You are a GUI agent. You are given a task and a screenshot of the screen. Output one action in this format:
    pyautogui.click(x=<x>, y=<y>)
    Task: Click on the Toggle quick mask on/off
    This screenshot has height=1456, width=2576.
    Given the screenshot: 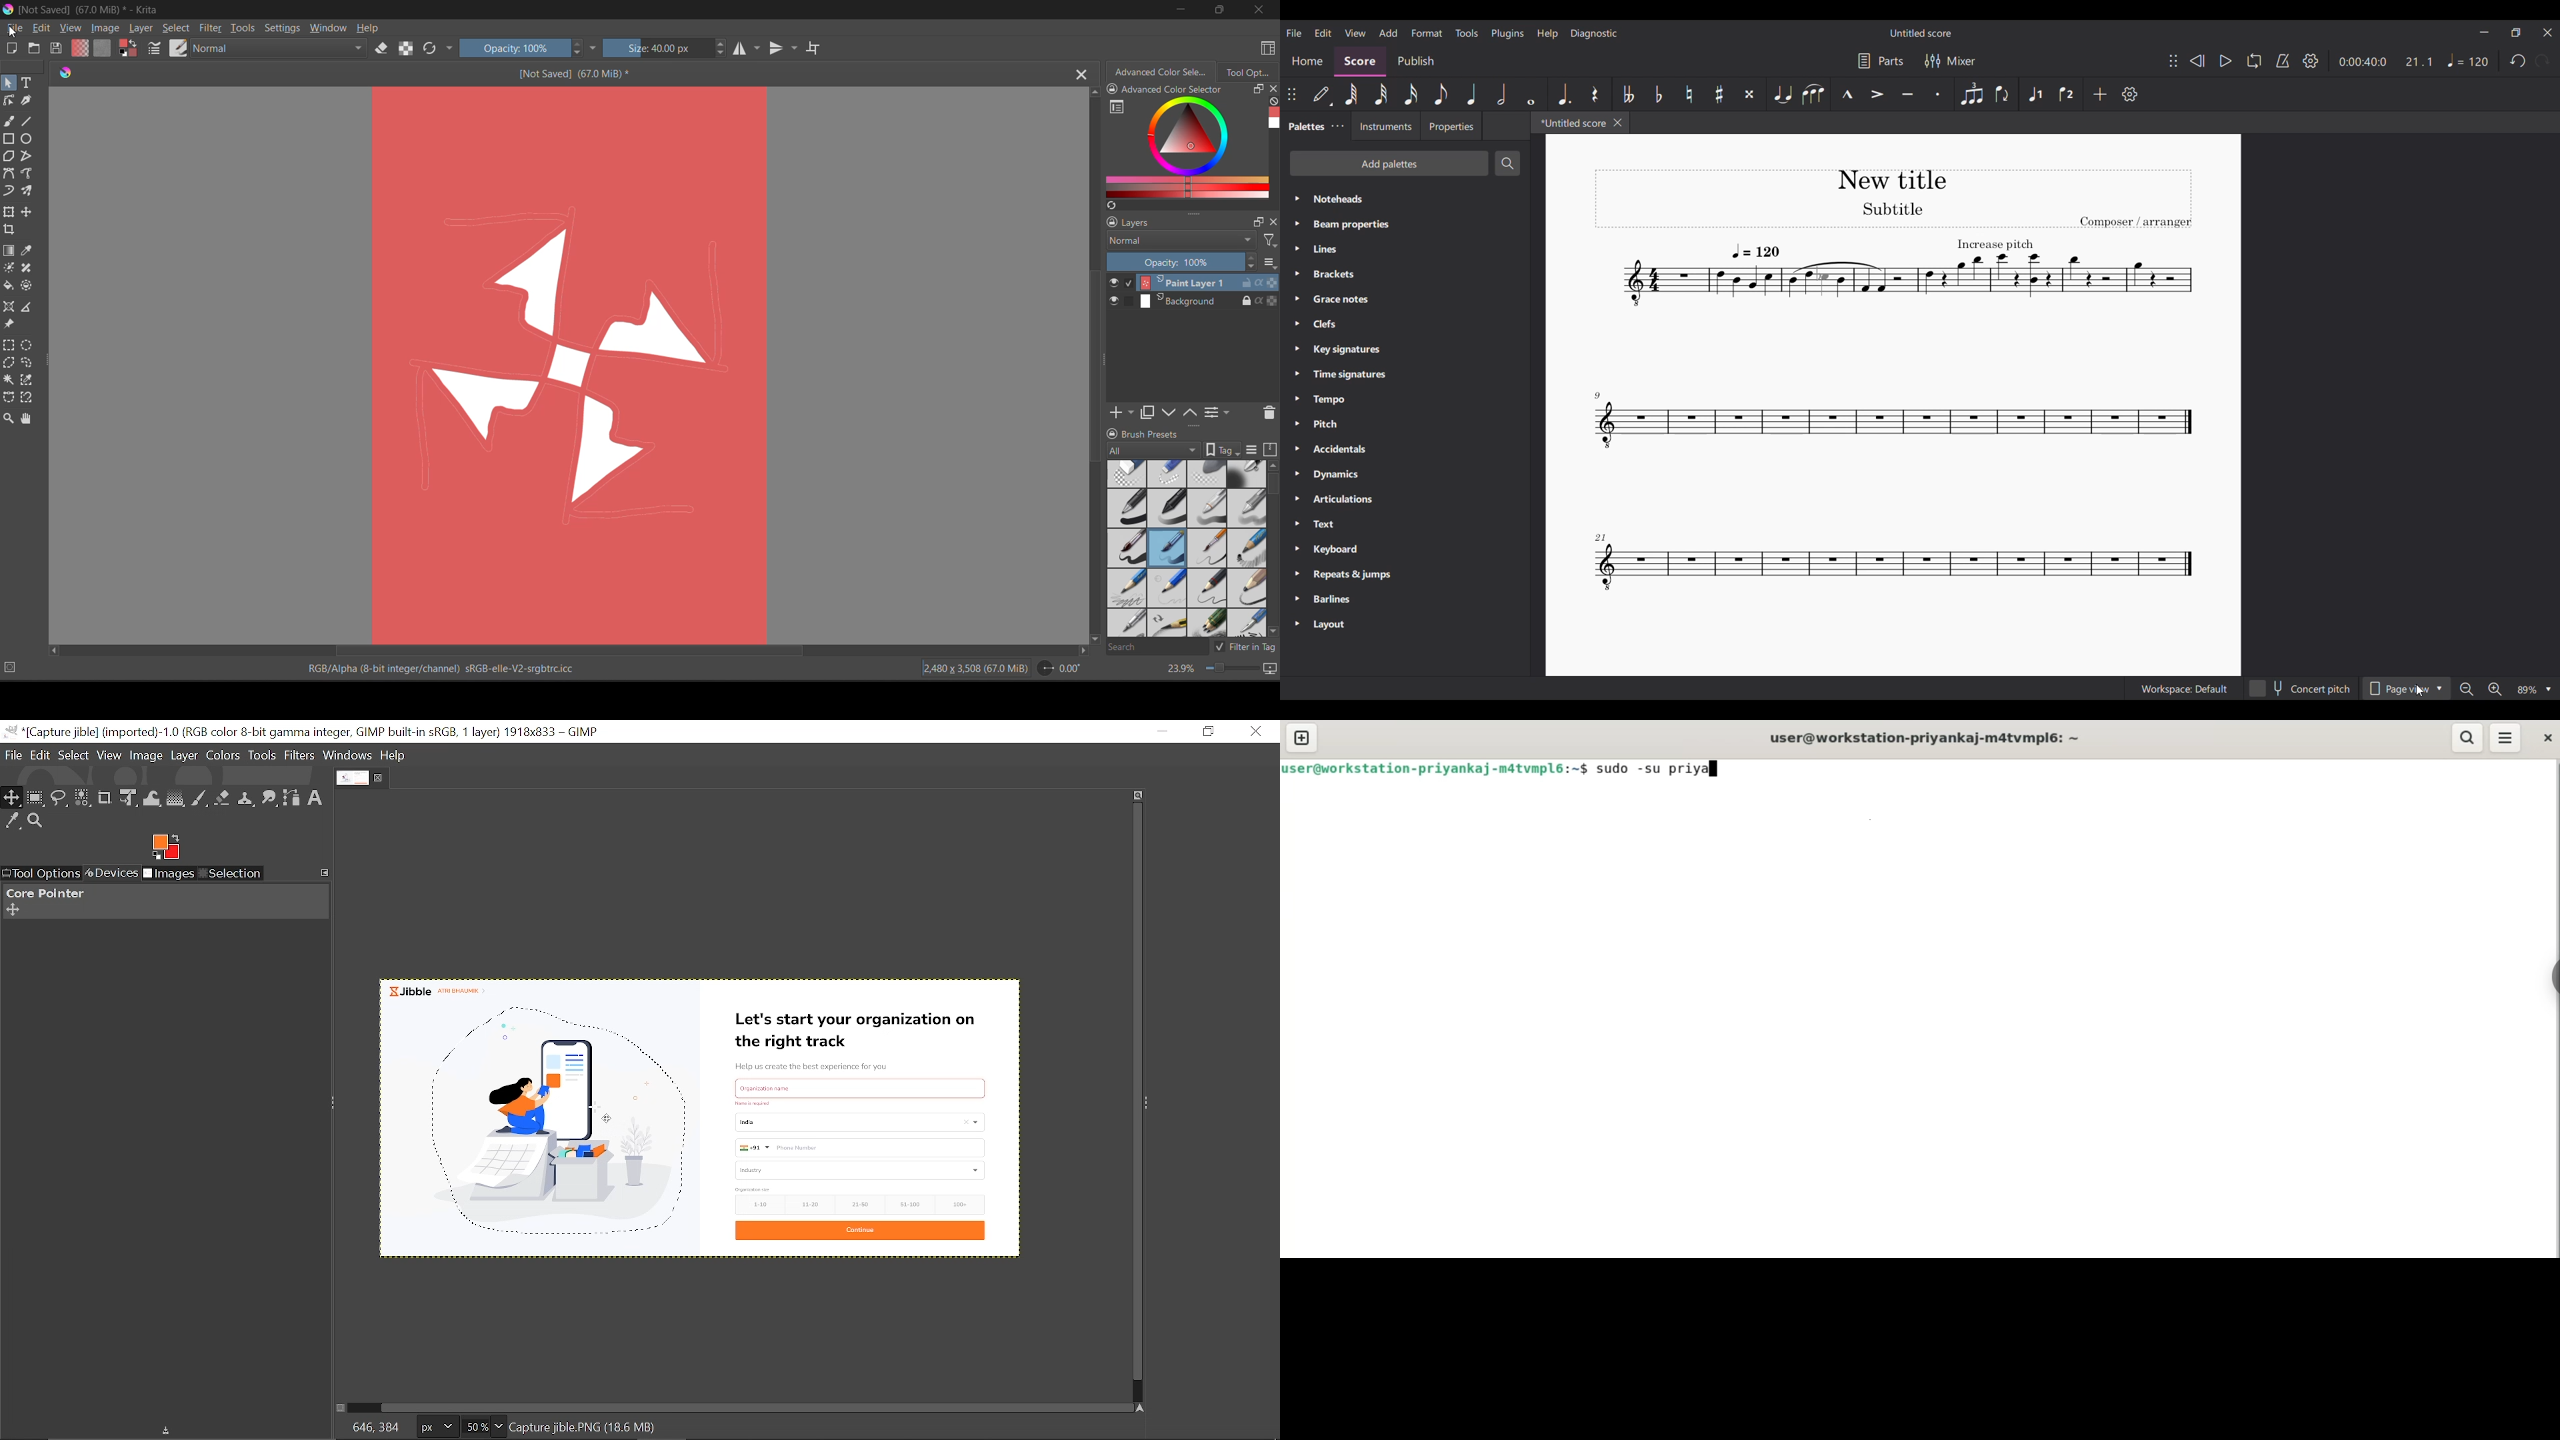 What is the action you would take?
    pyautogui.click(x=339, y=1408)
    